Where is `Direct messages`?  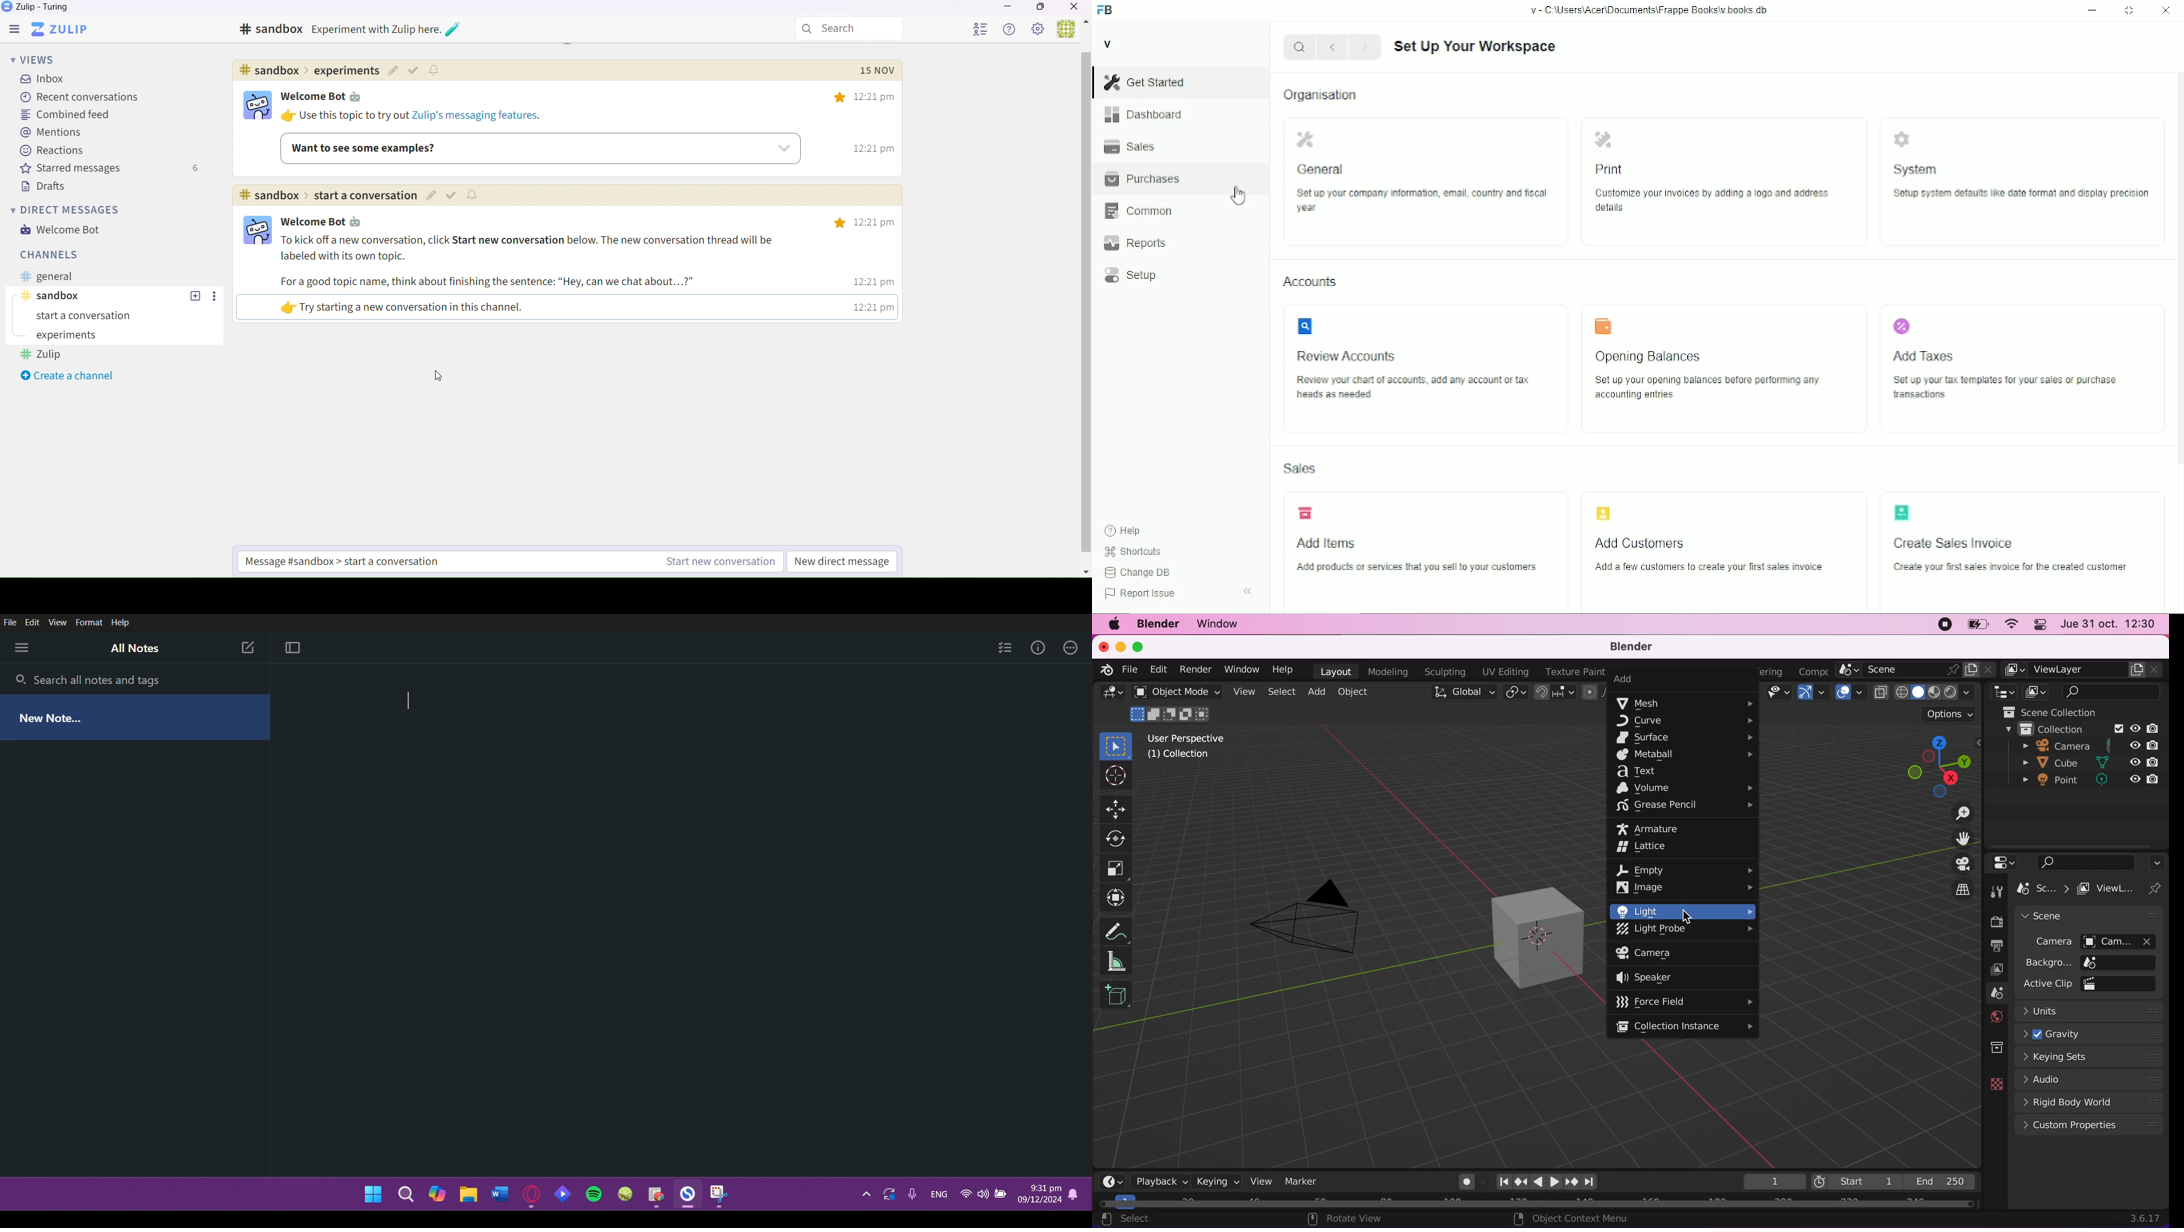 Direct messages is located at coordinates (67, 211).